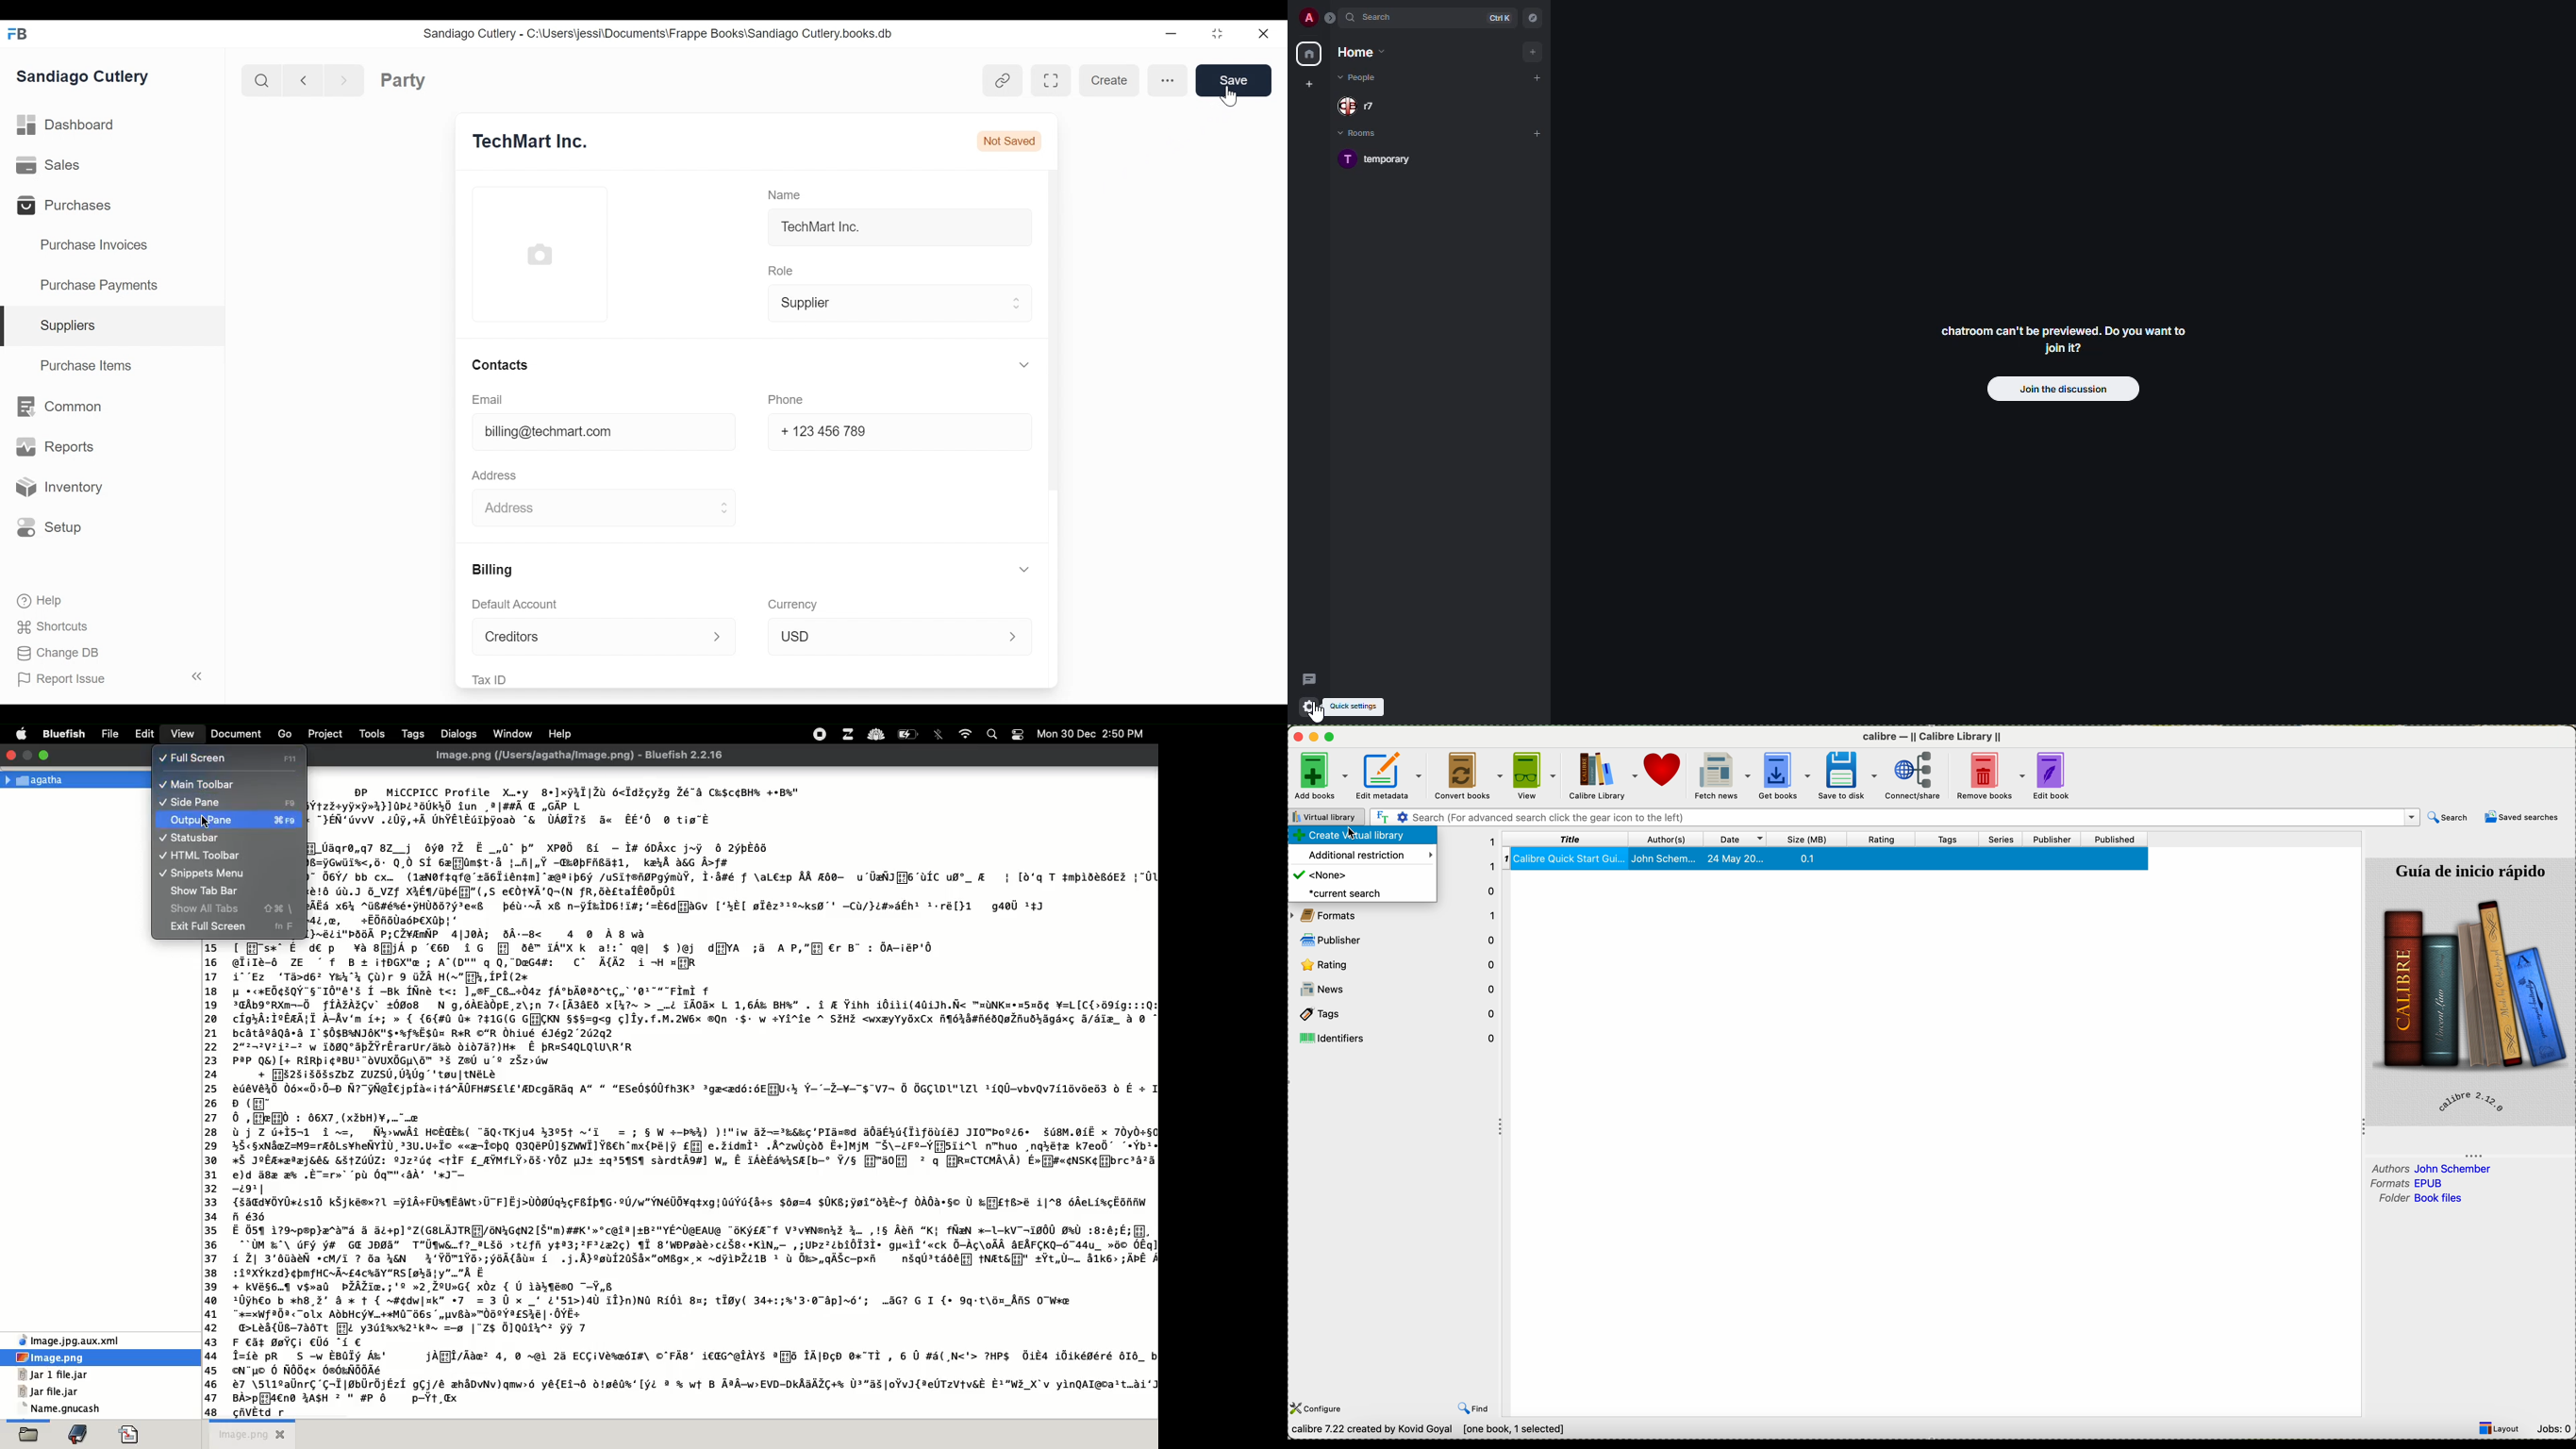  What do you see at coordinates (21, 31) in the screenshot?
I see `Frappebooks Logo` at bounding box center [21, 31].